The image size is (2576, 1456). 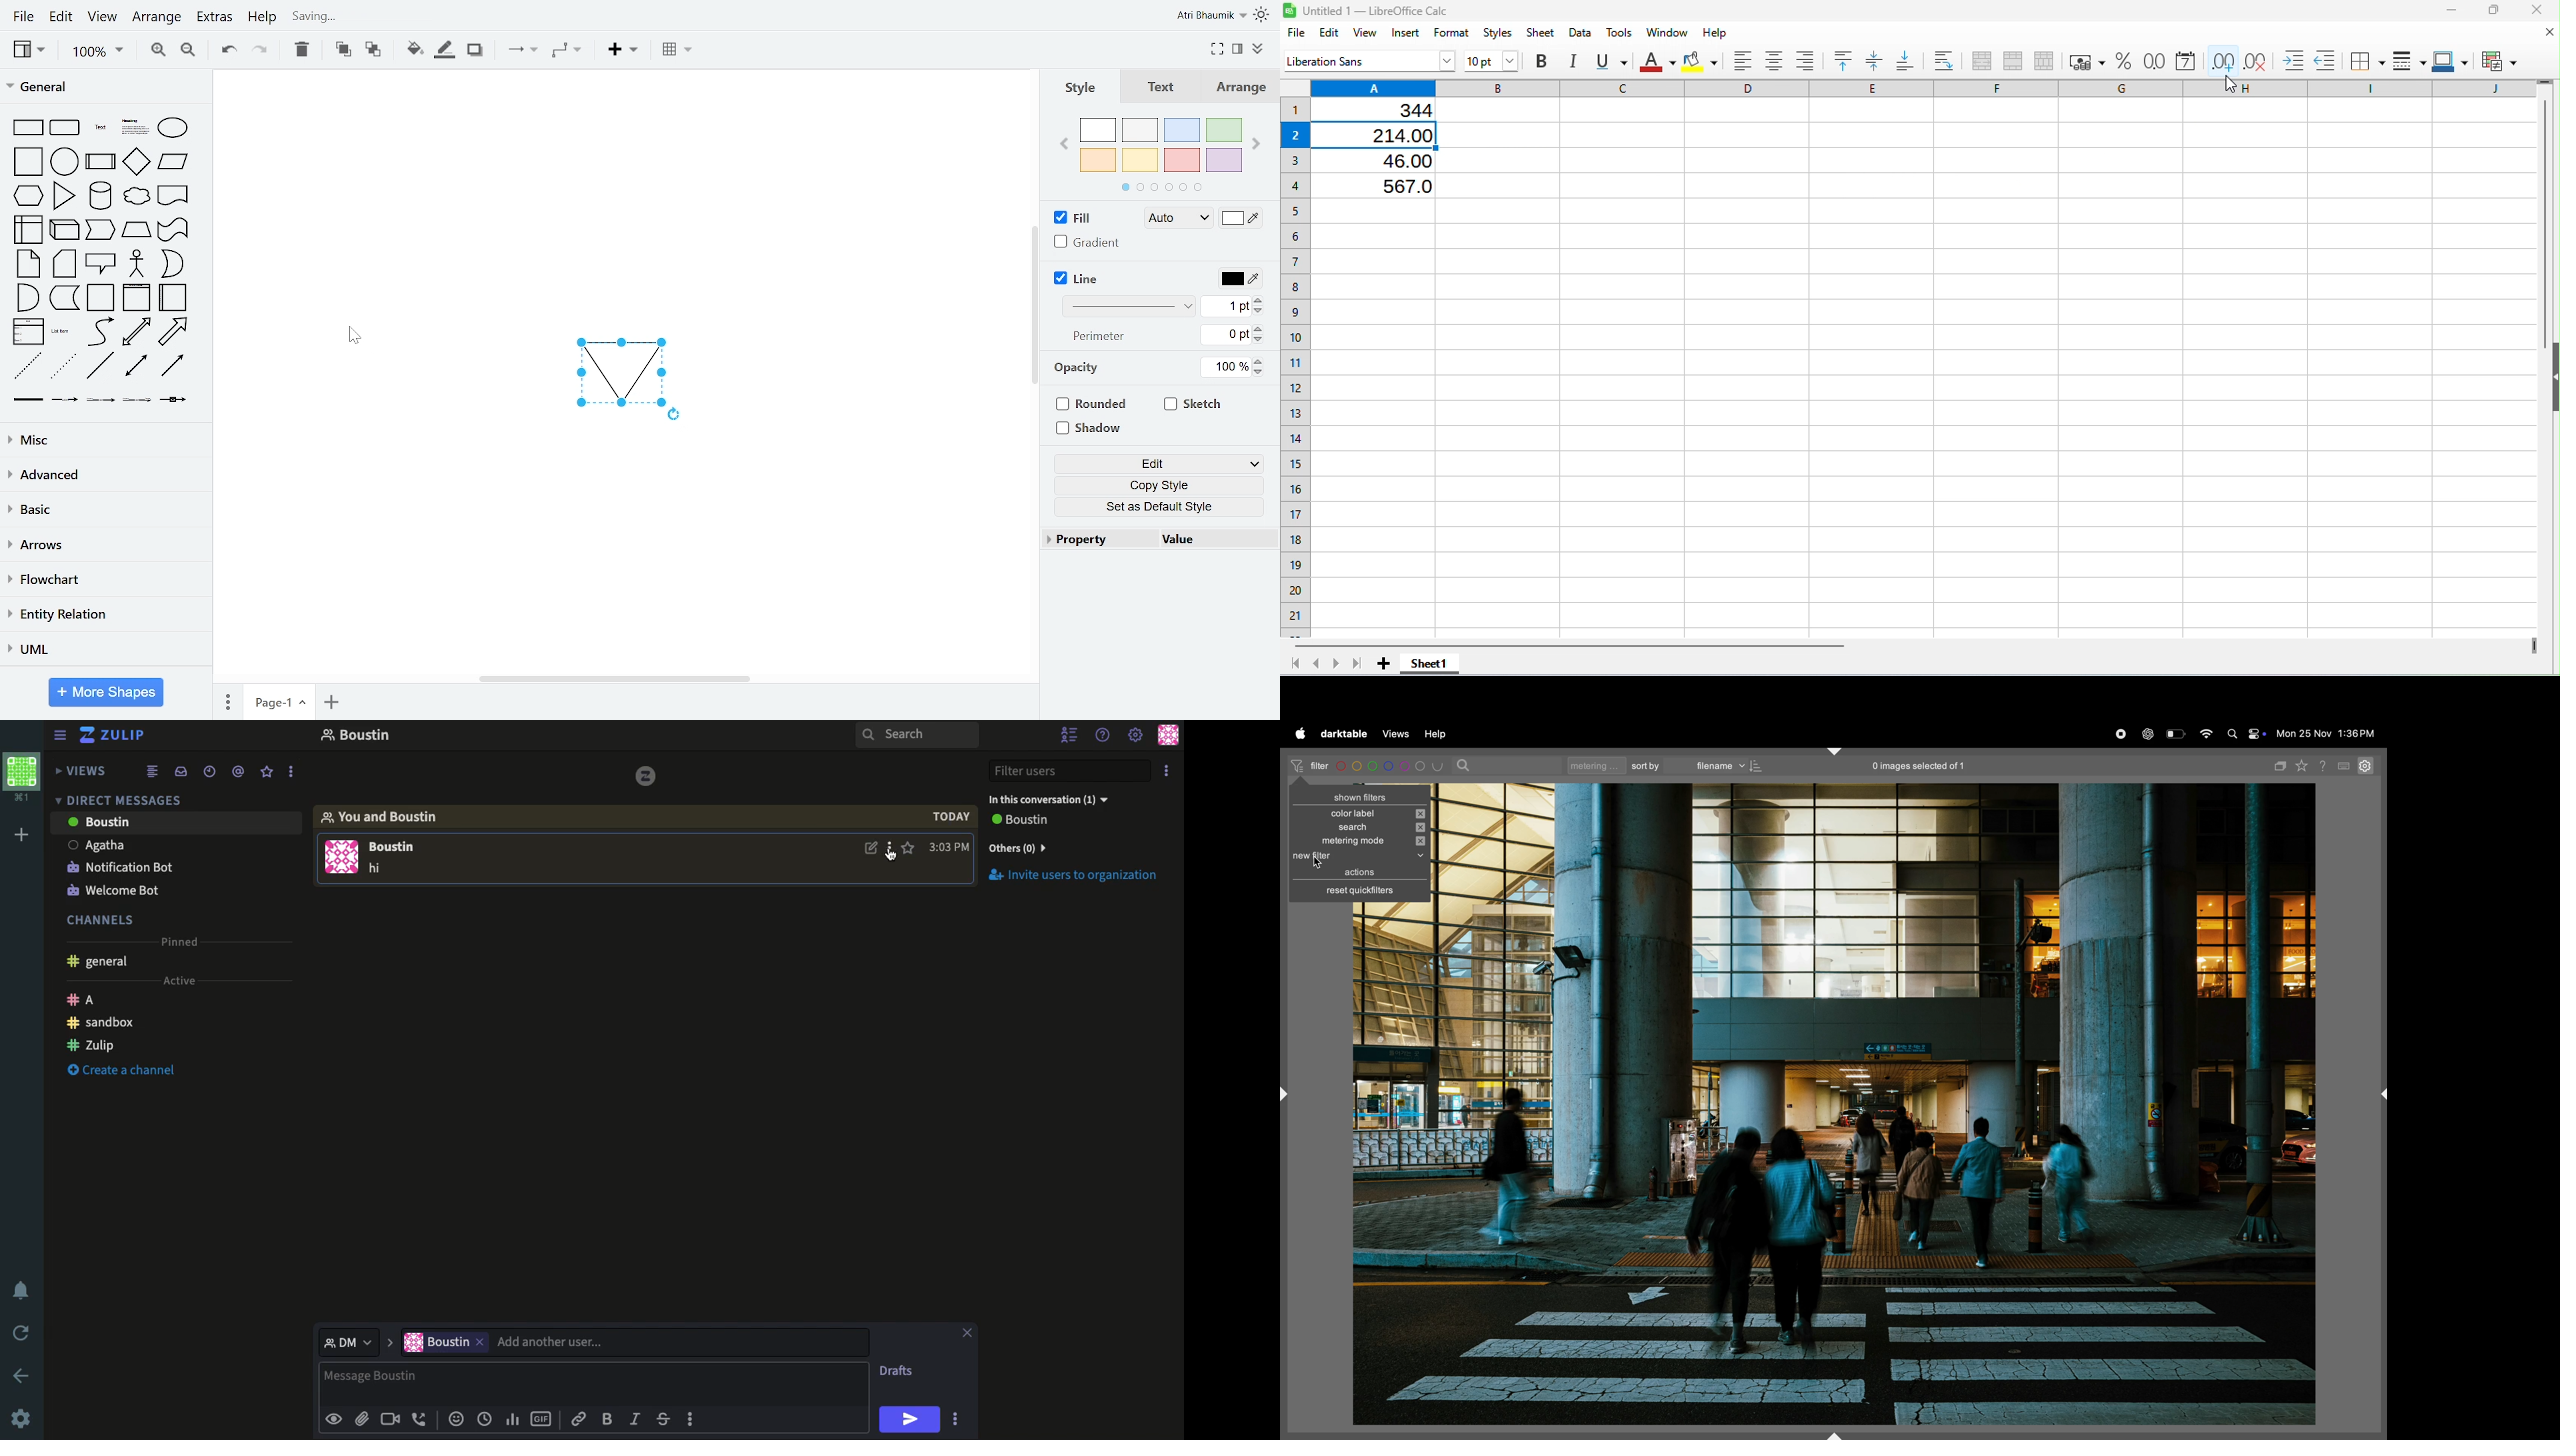 I want to click on Window, so click(x=1665, y=32).